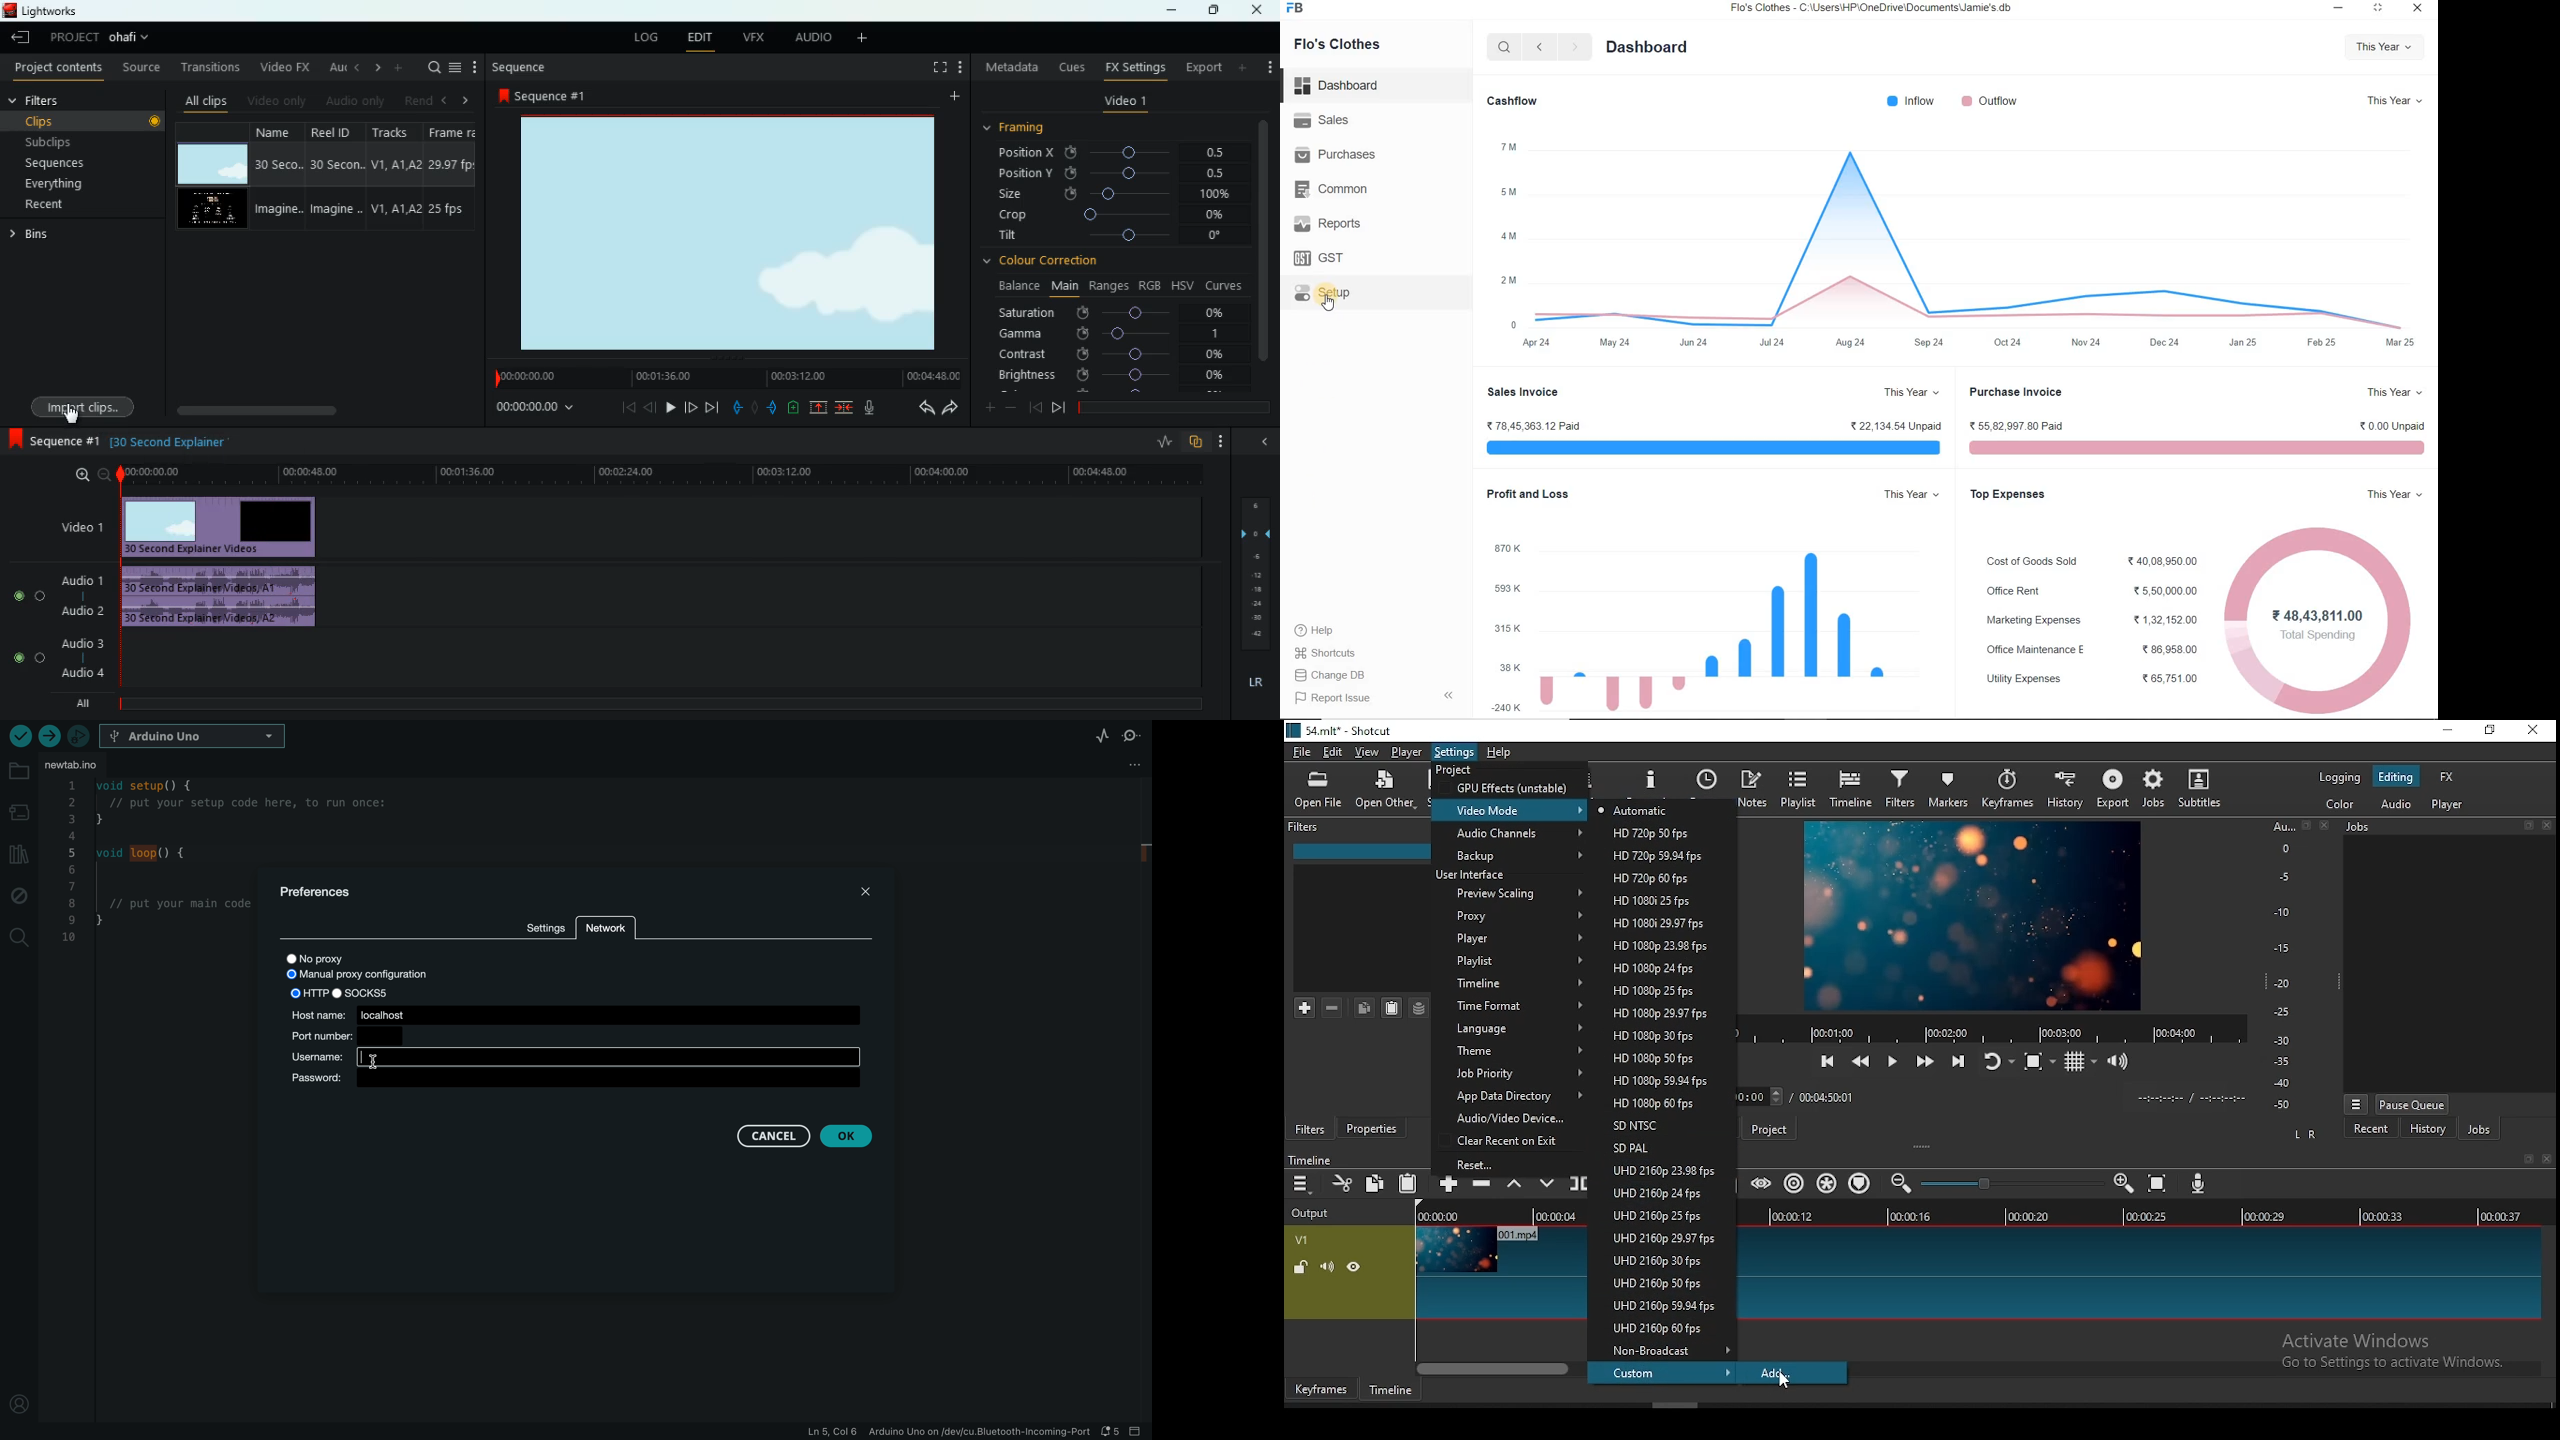 Image resolution: width=2576 pixels, height=1456 pixels. Describe the element at coordinates (1665, 1373) in the screenshot. I see `custom` at that location.